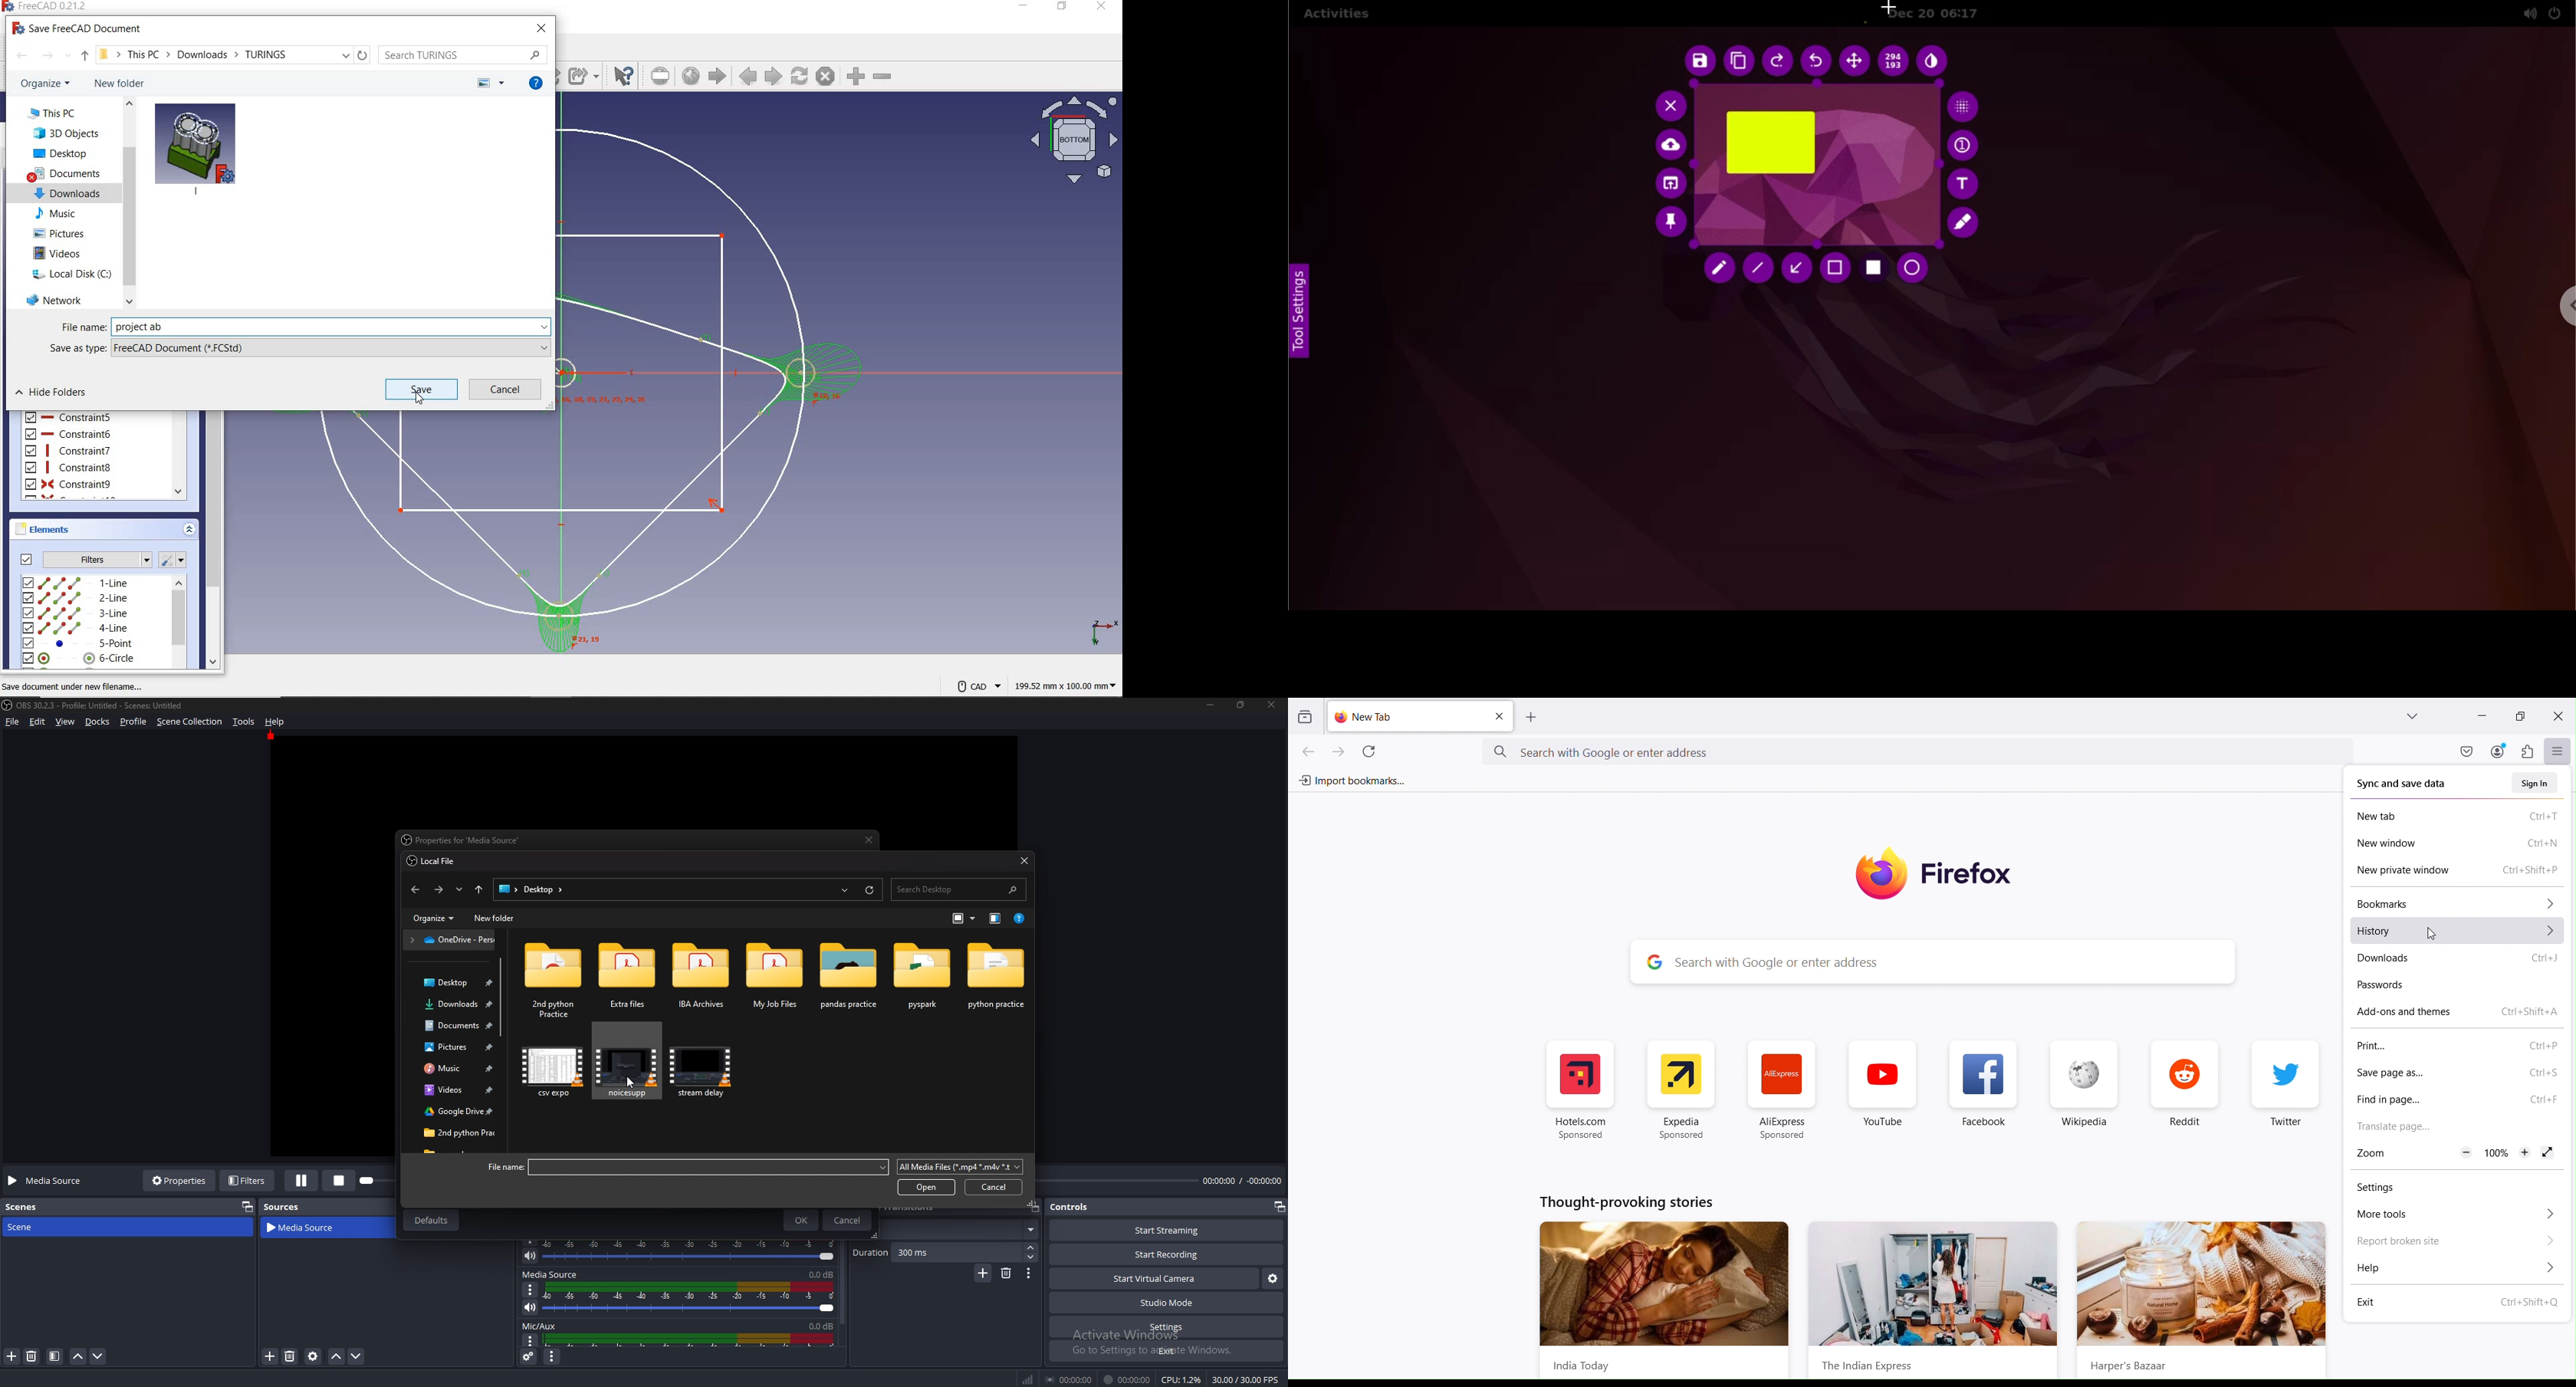 This screenshot has height=1400, width=2576. What do you see at coordinates (1007, 1273) in the screenshot?
I see `Remove configurable transitions` at bounding box center [1007, 1273].